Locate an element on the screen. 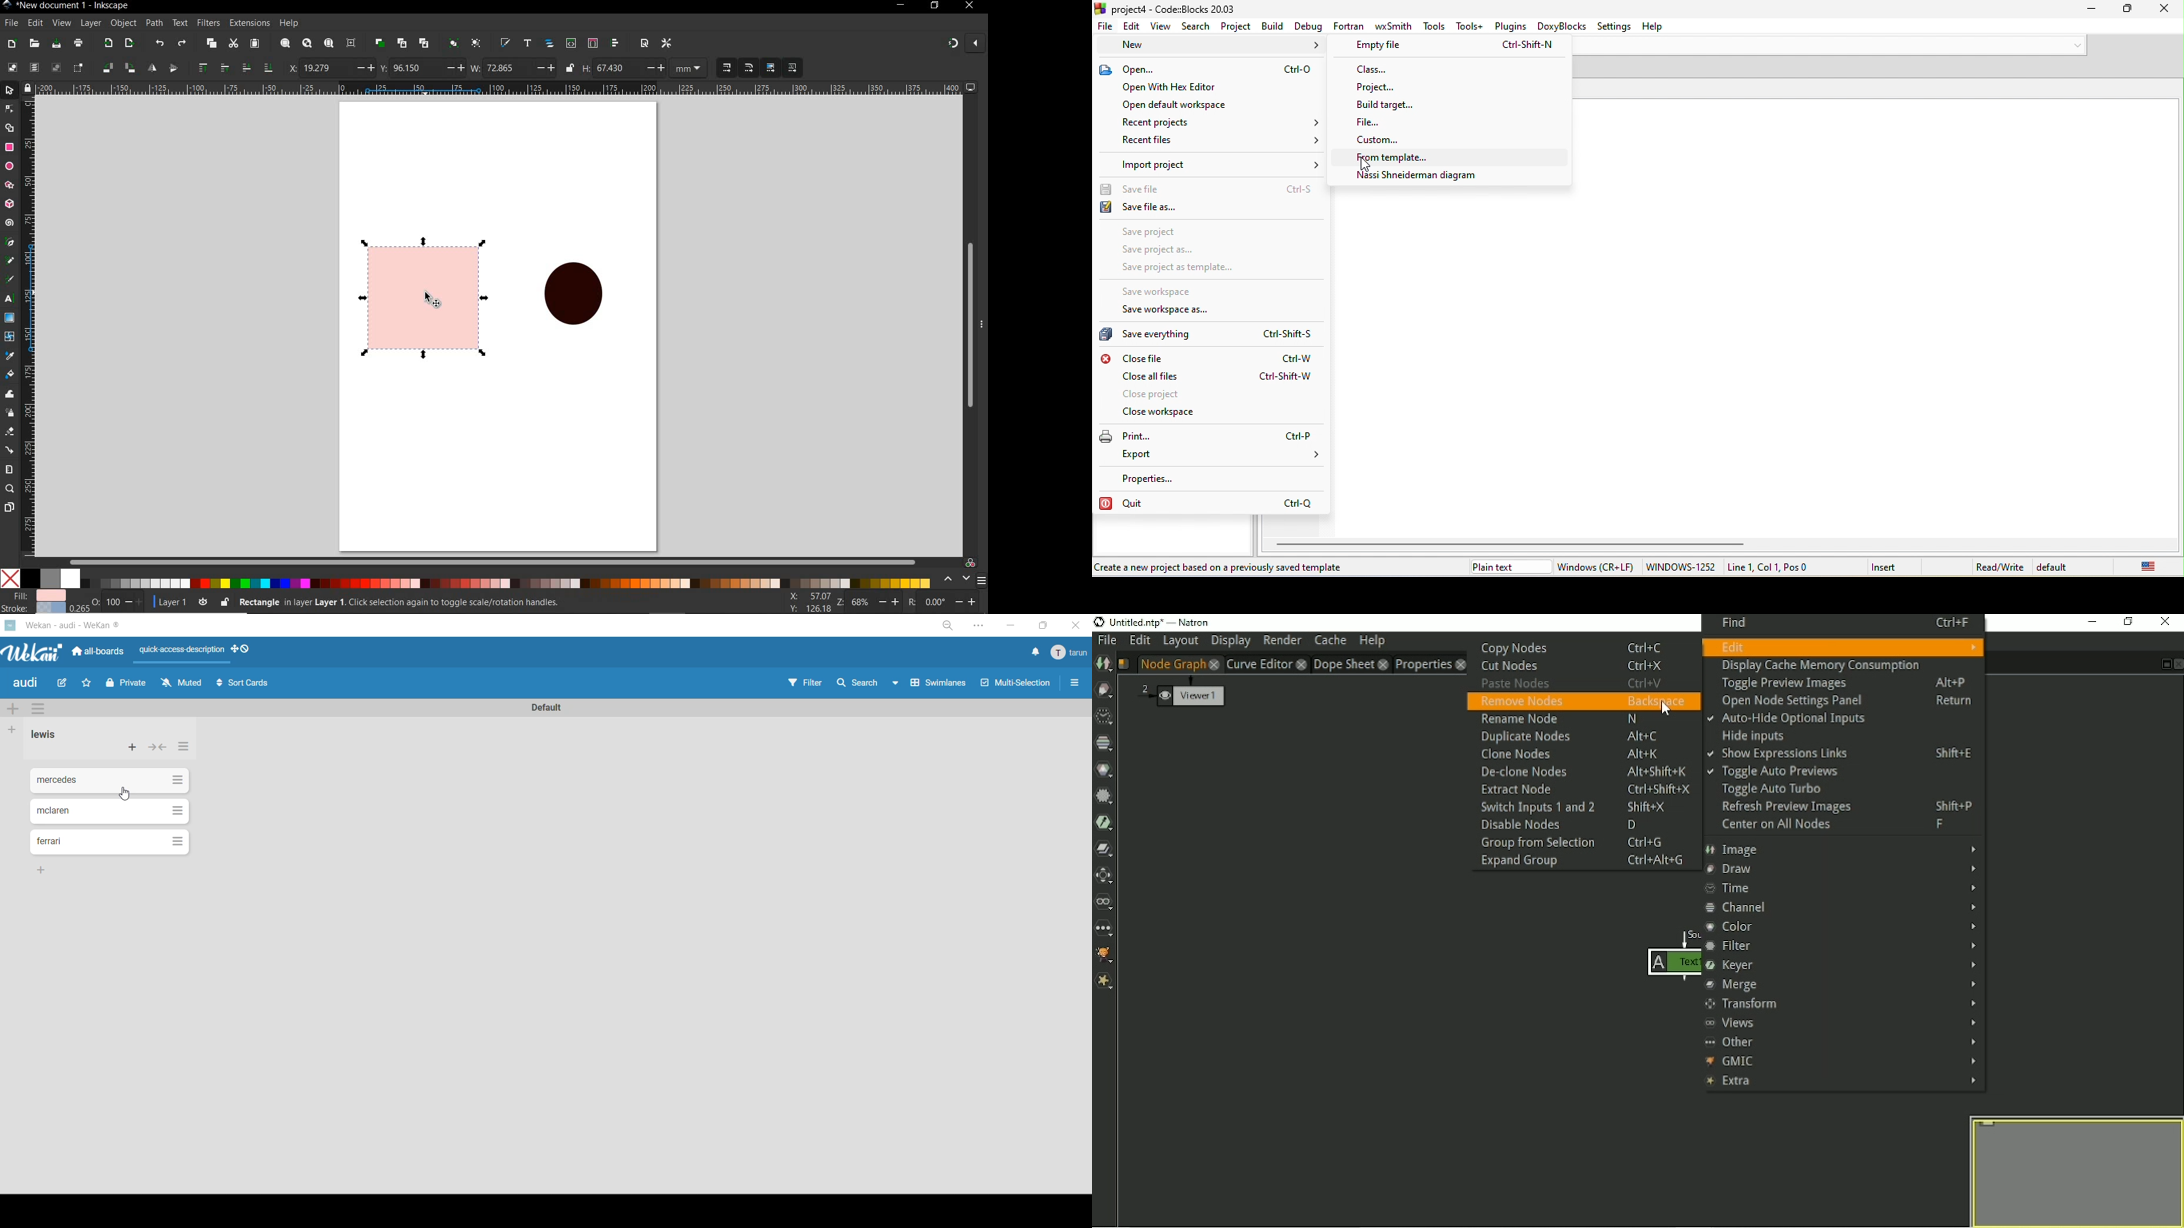 This screenshot has height=1232, width=2184. rotate is located at coordinates (947, 603).